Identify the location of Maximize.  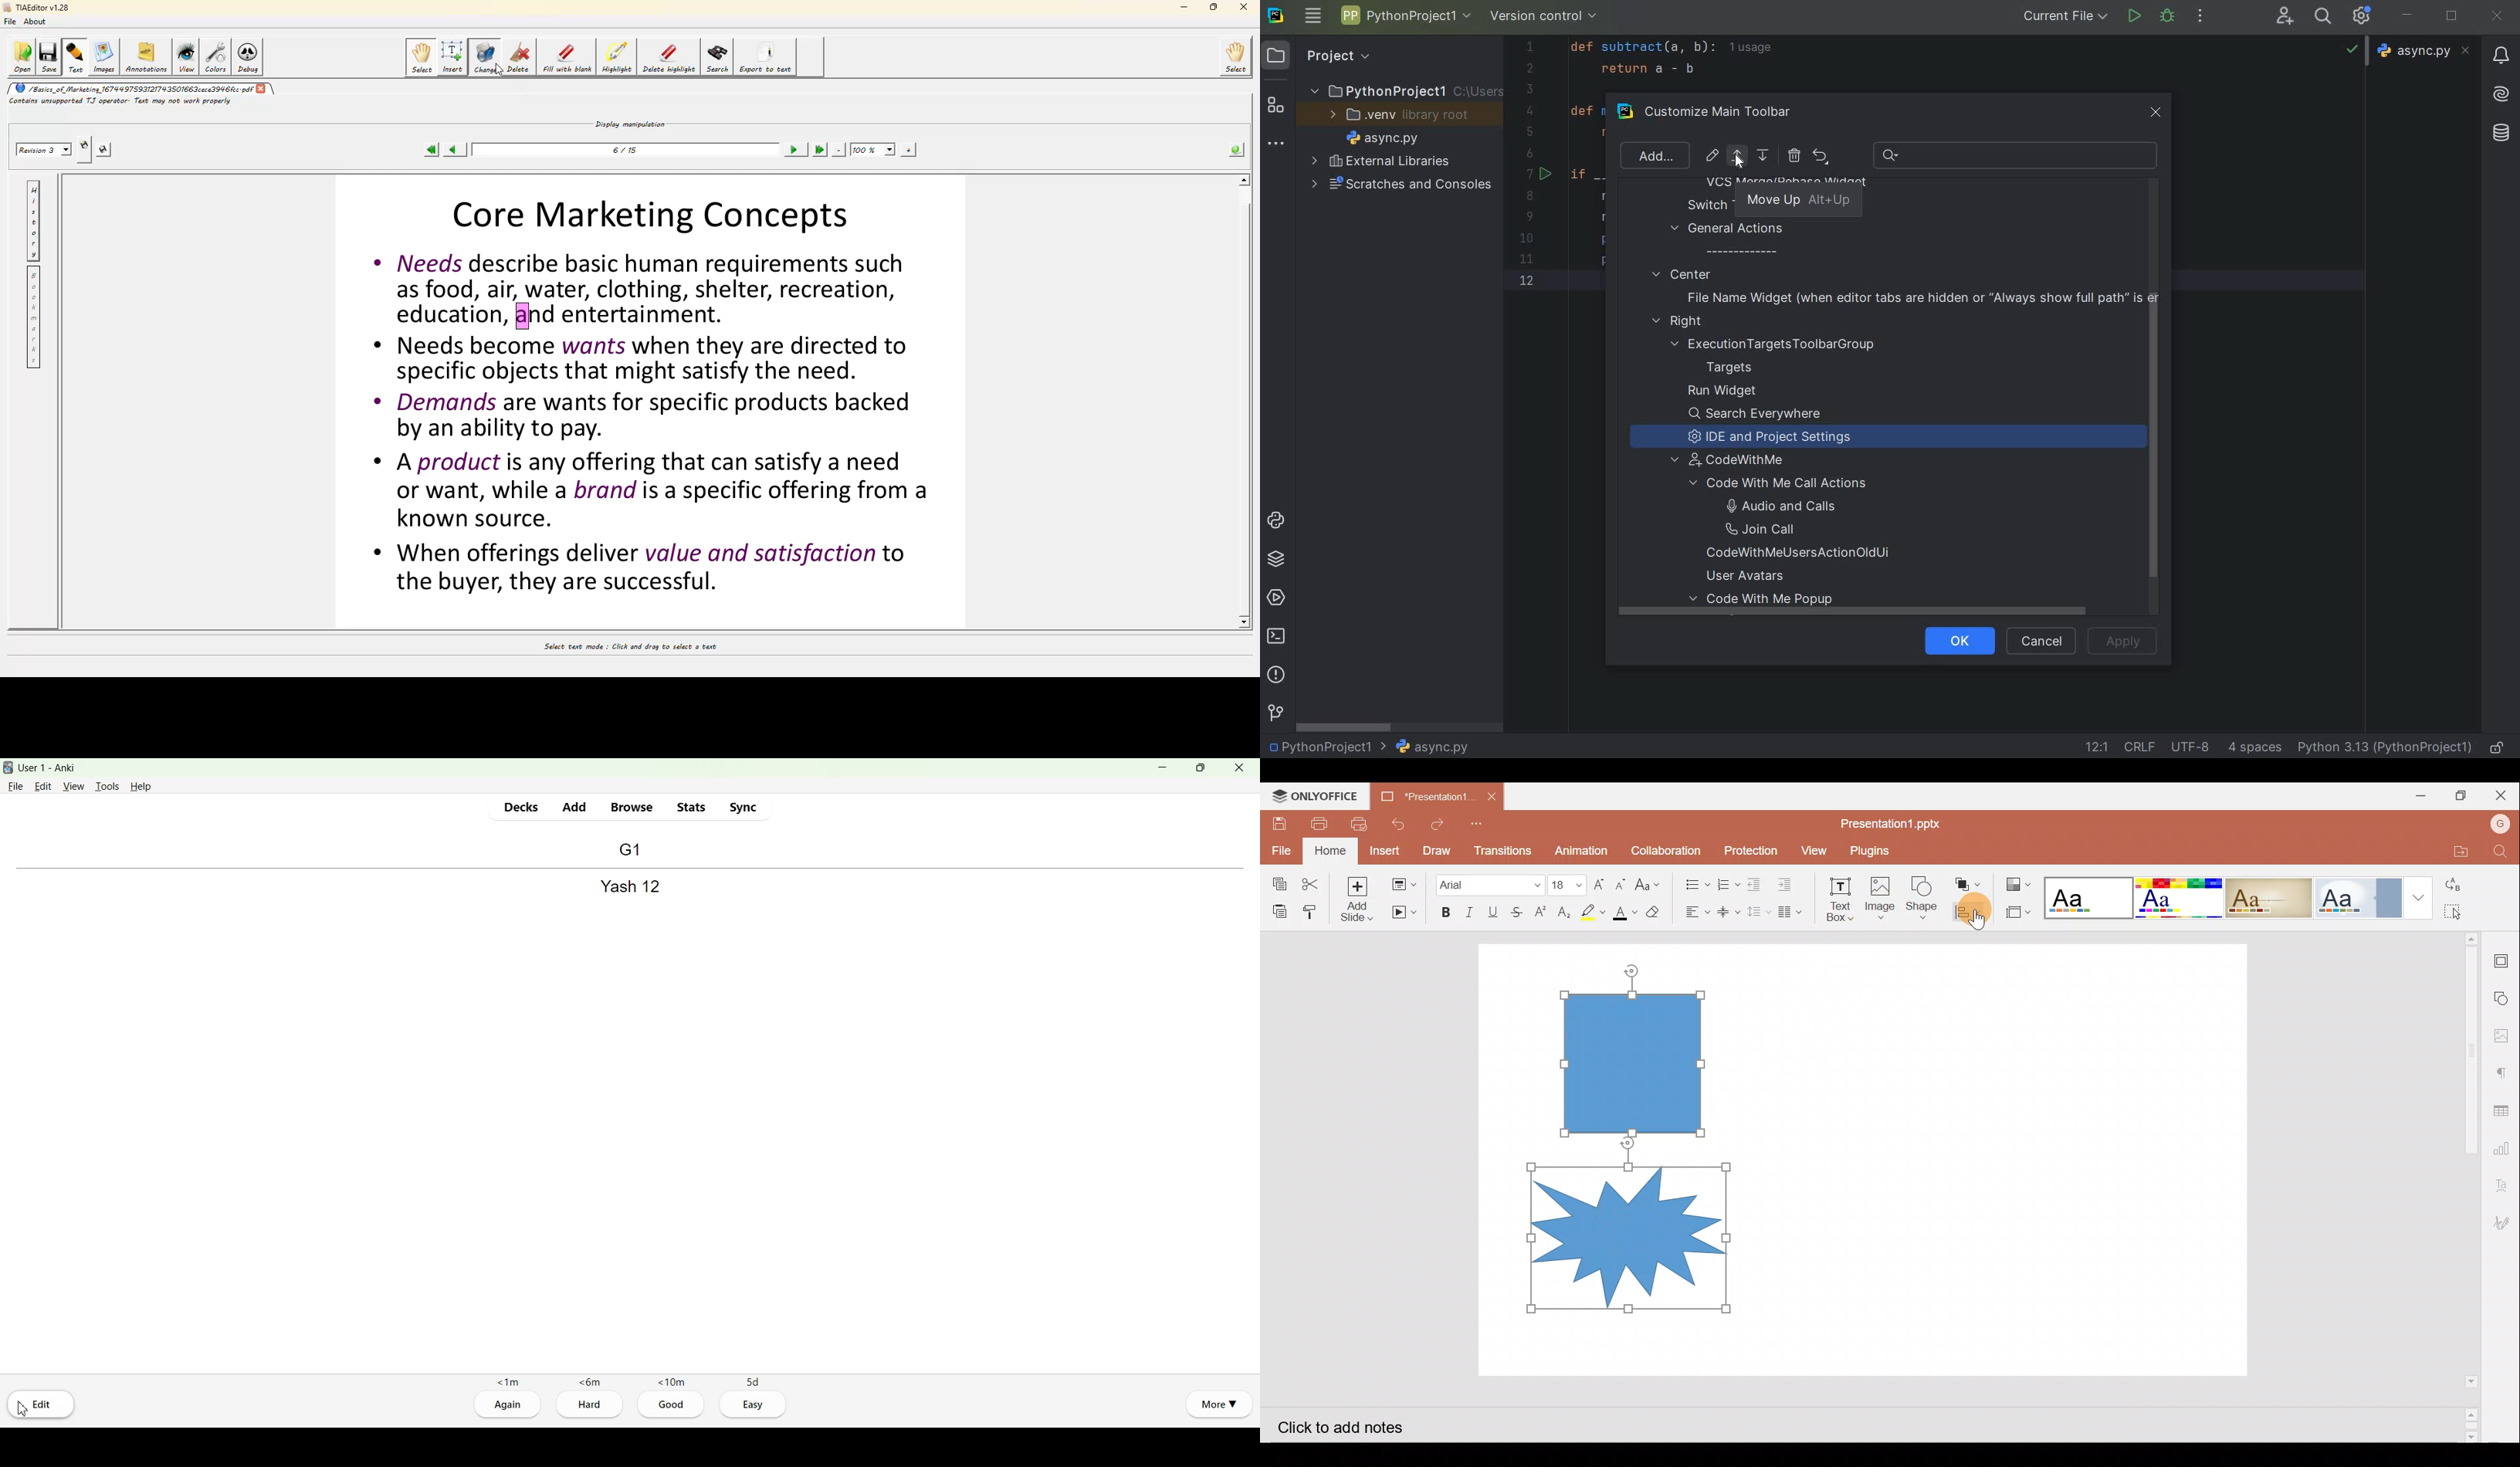
(1200, 767).